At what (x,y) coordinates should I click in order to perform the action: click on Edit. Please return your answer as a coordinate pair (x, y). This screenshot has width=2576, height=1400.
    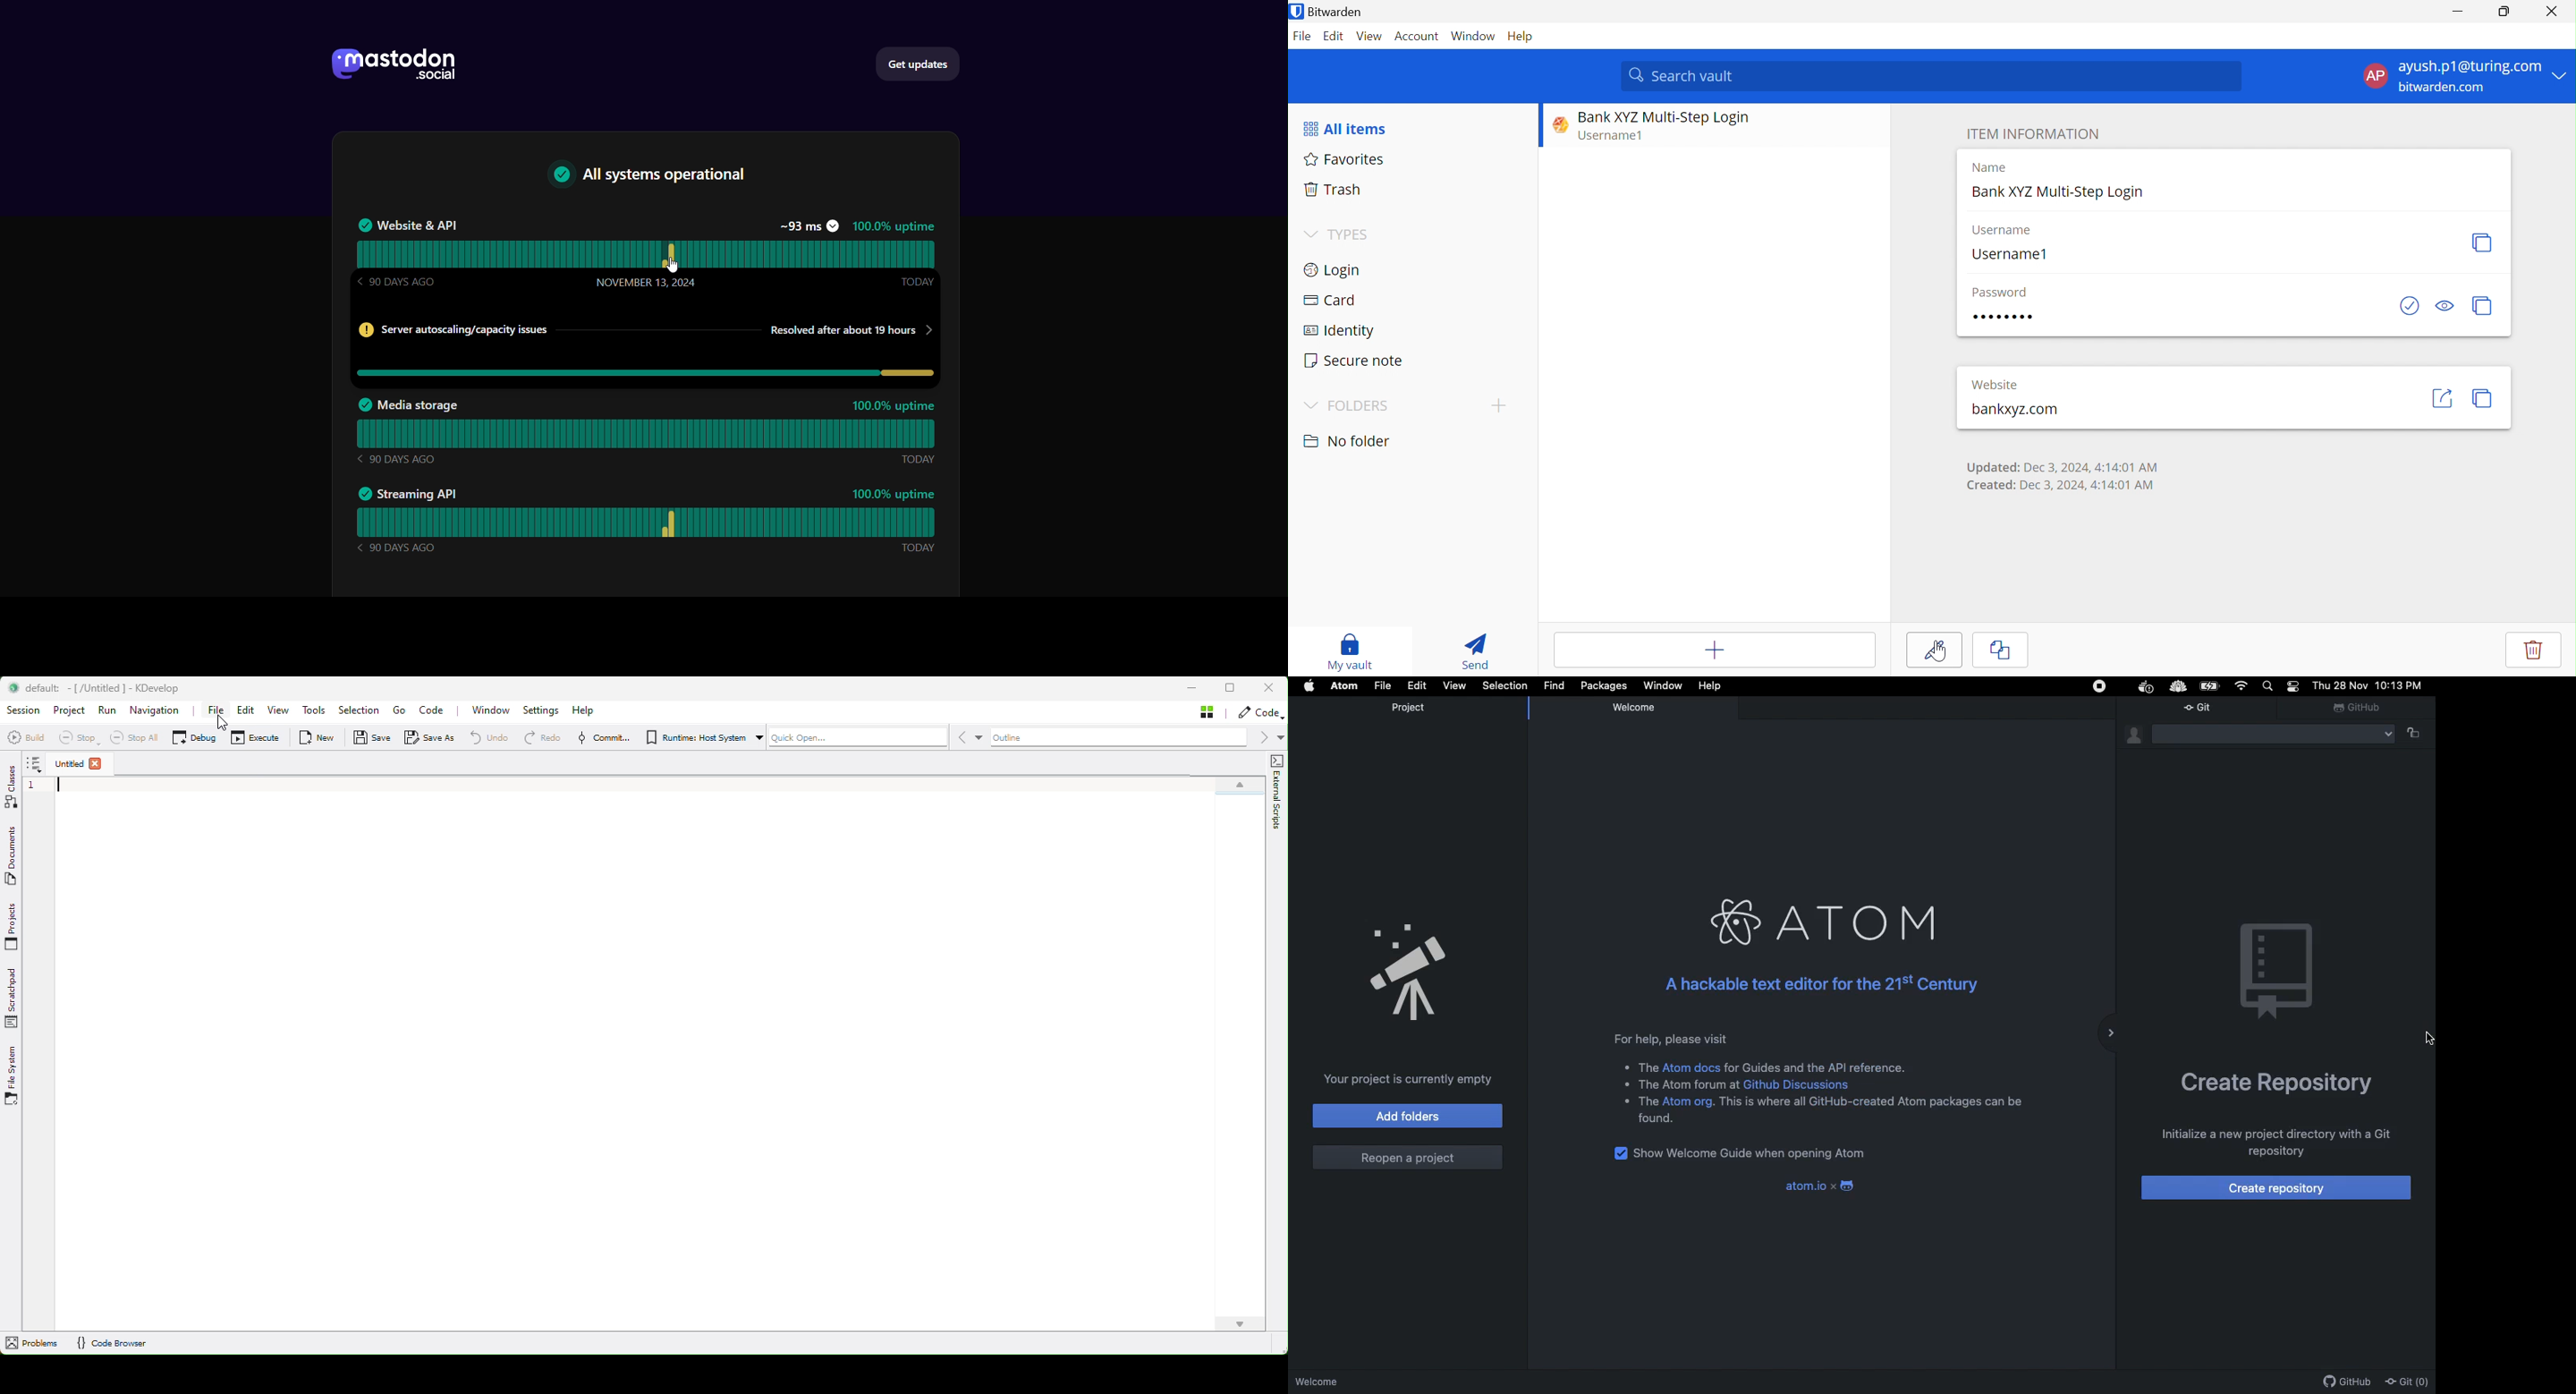
    Looking at the image, I should click on (1333, 36).